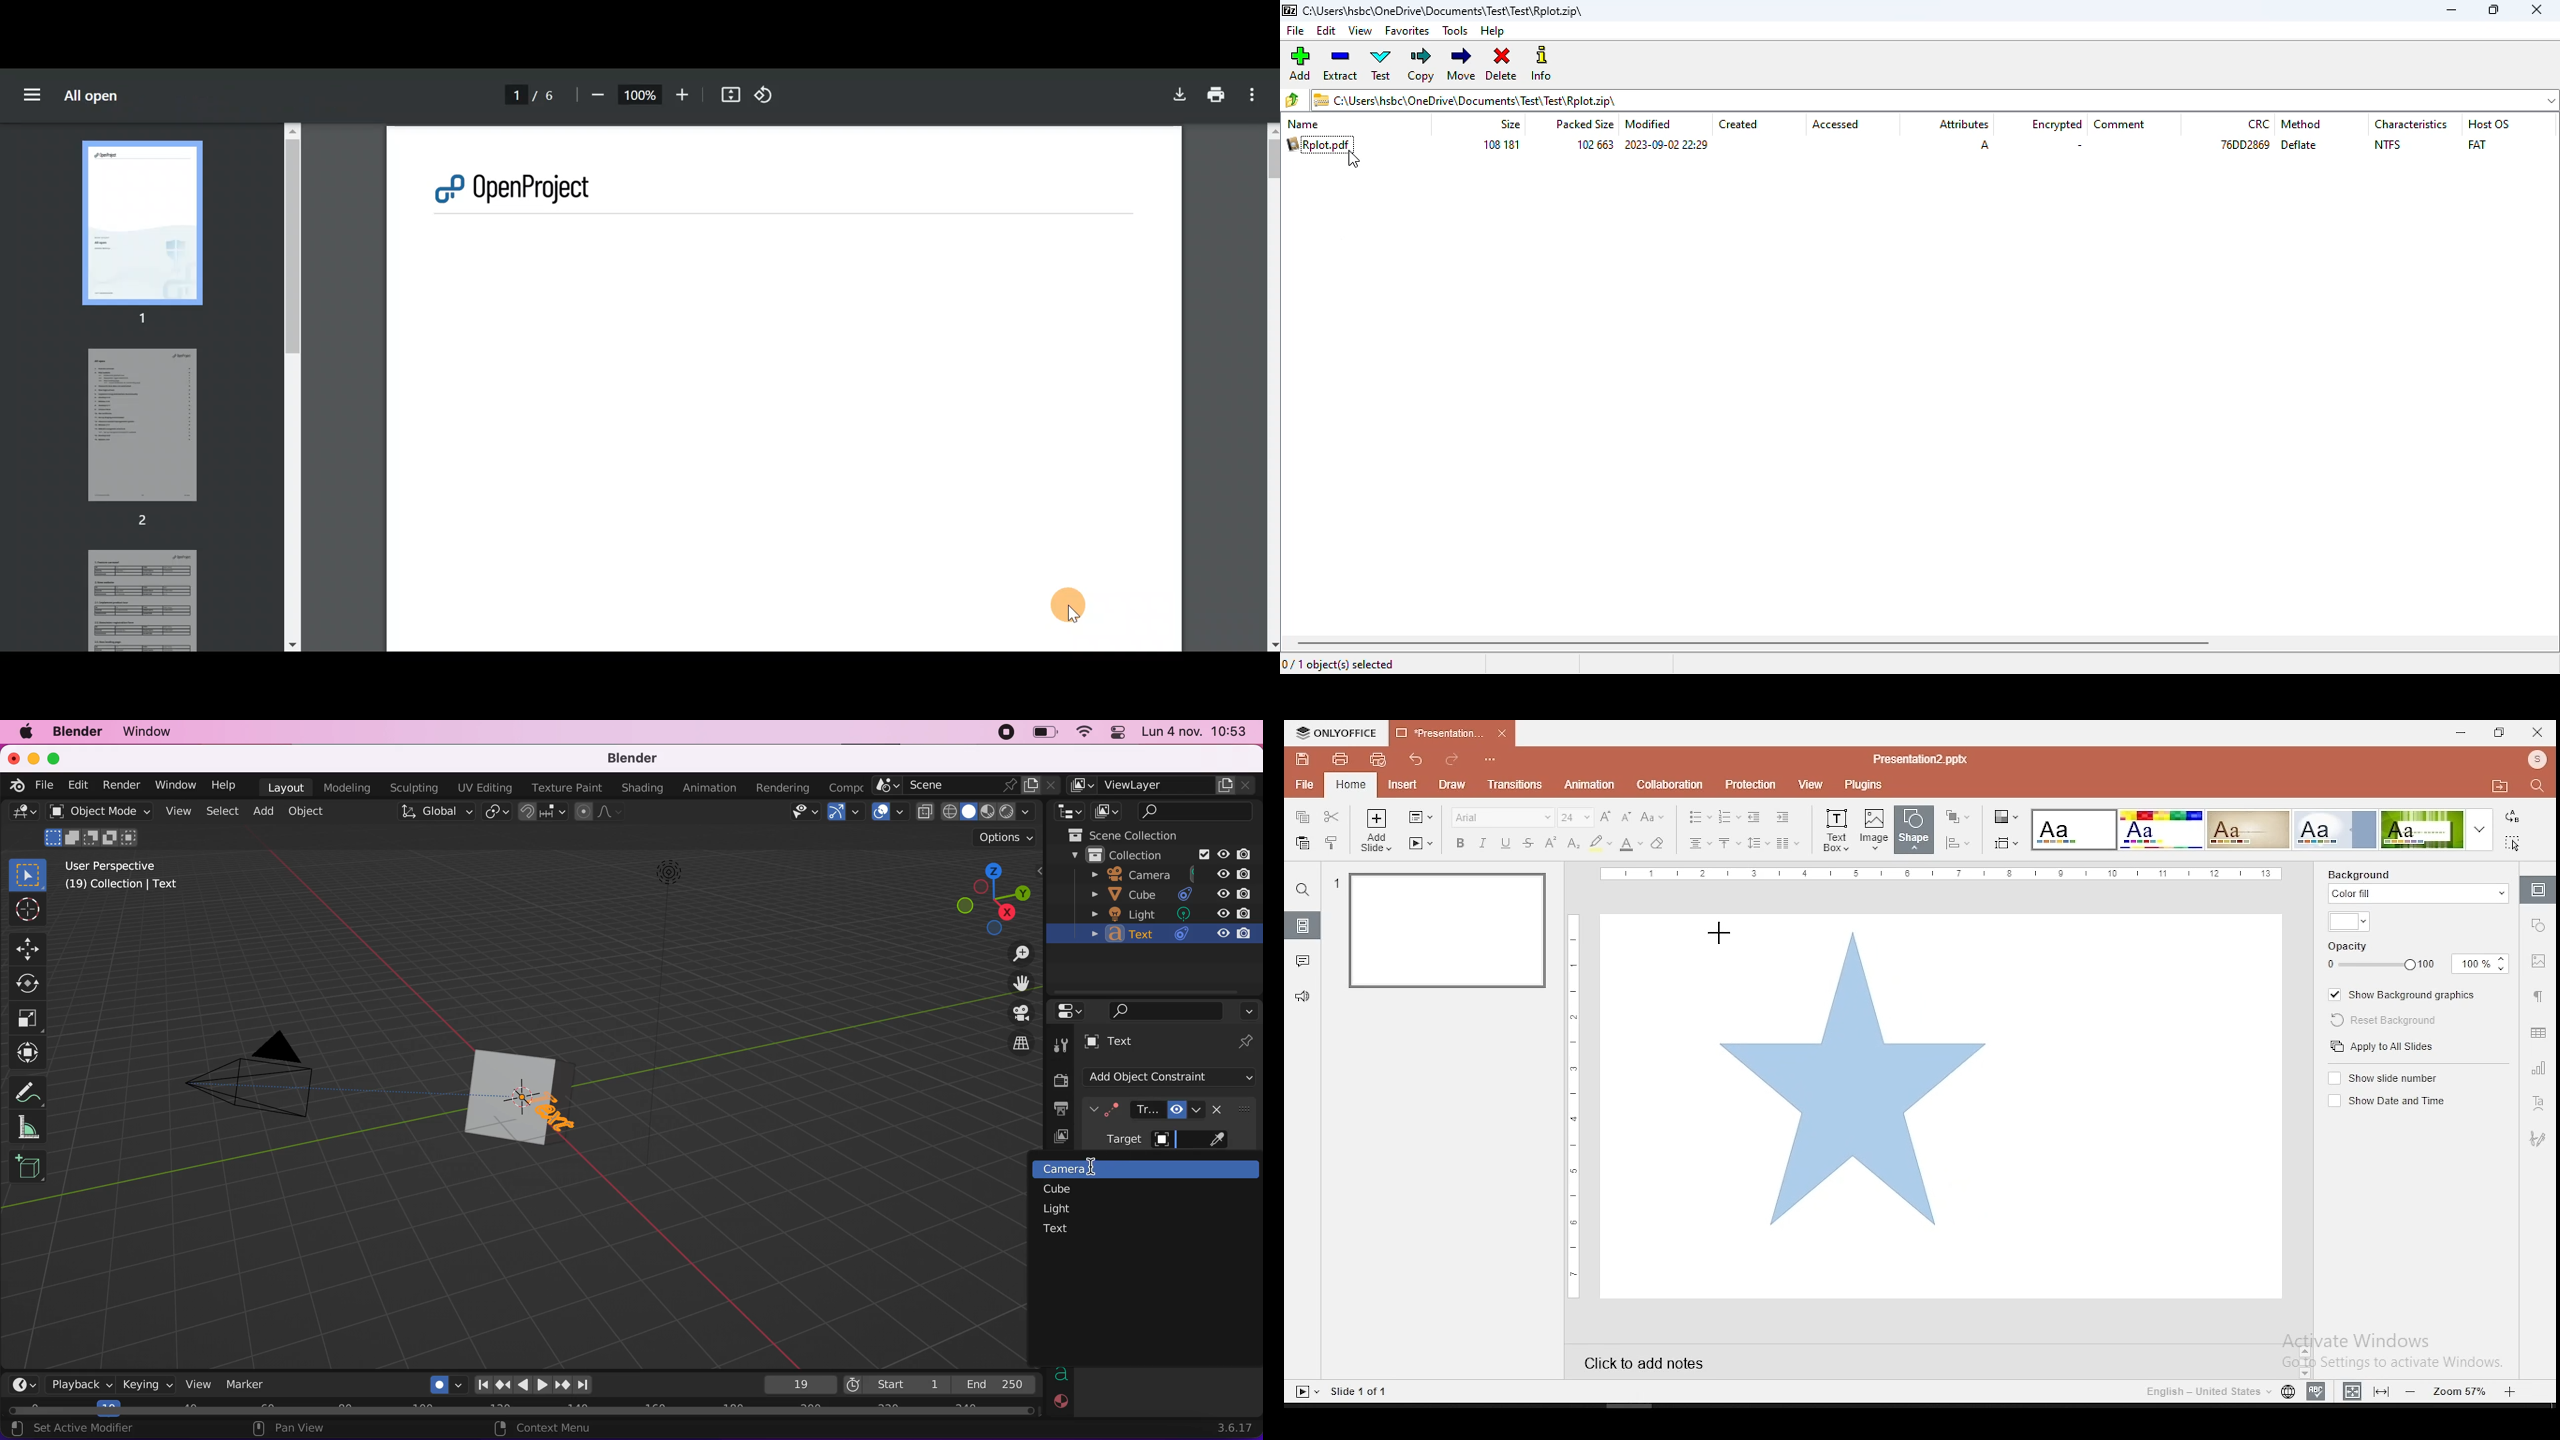  What do you see at coordinates (1956, 817) in the screenshot?
I see `arrange shapes` at bounding box center [1956, 817].